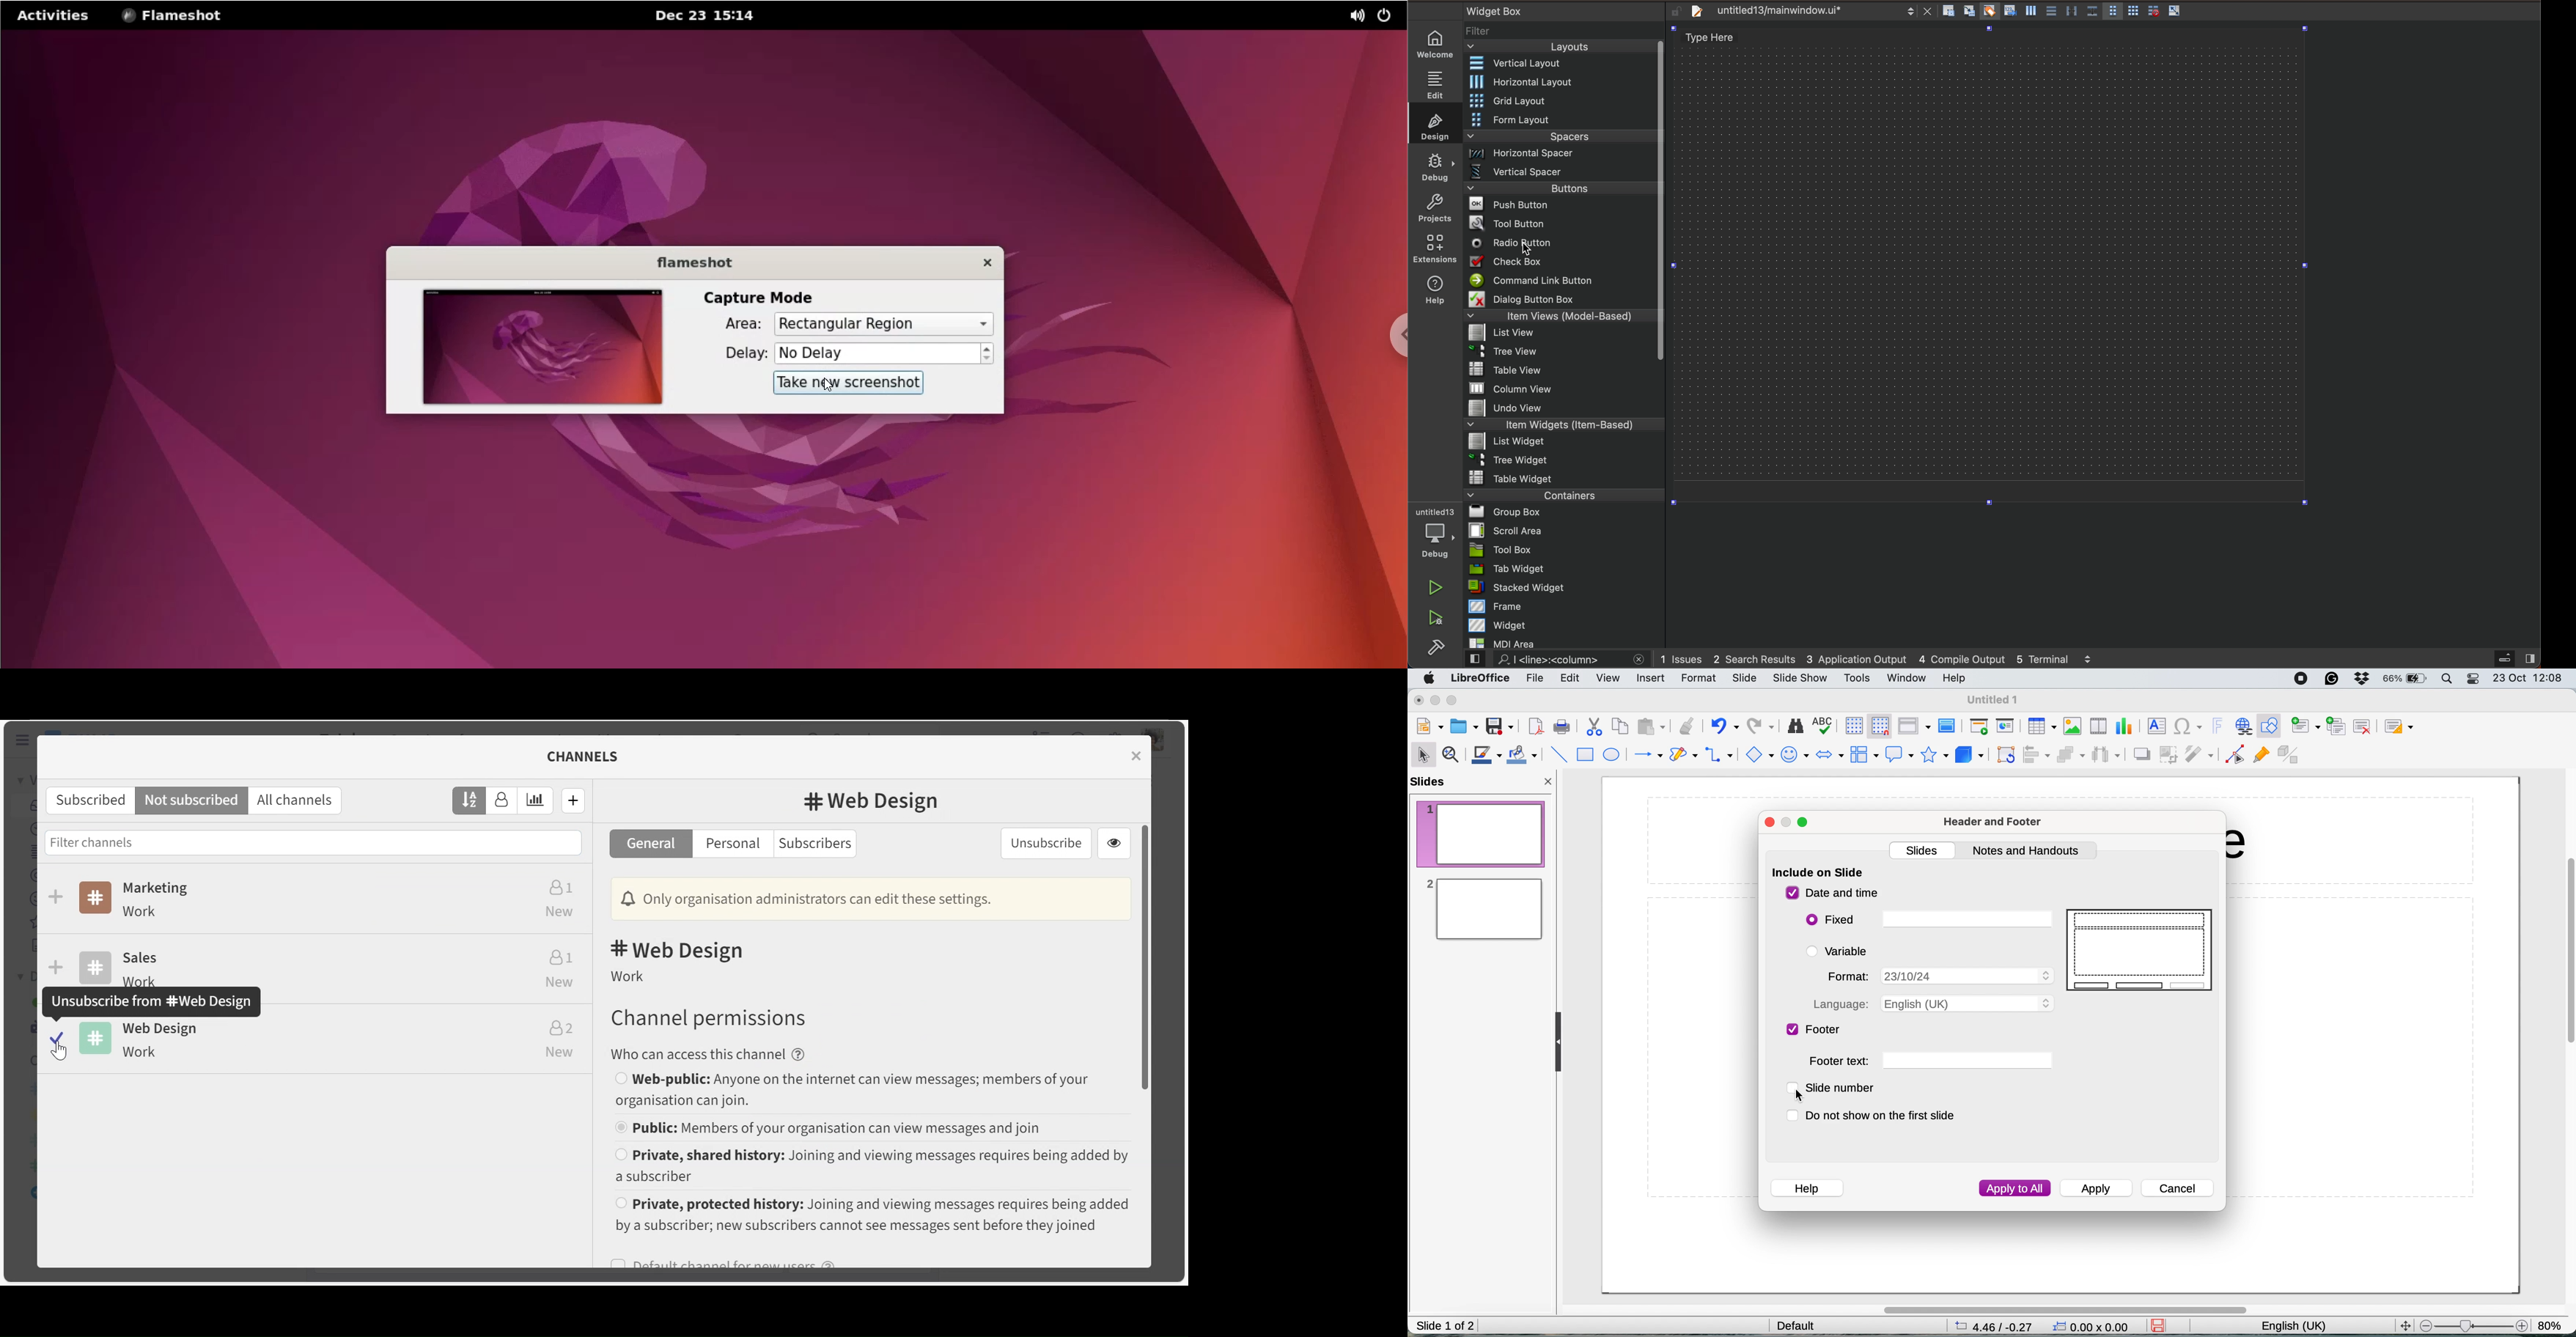 The width and height of the screenshot is (2576, 1344). I want to click on #Channel, so click(872, 801).